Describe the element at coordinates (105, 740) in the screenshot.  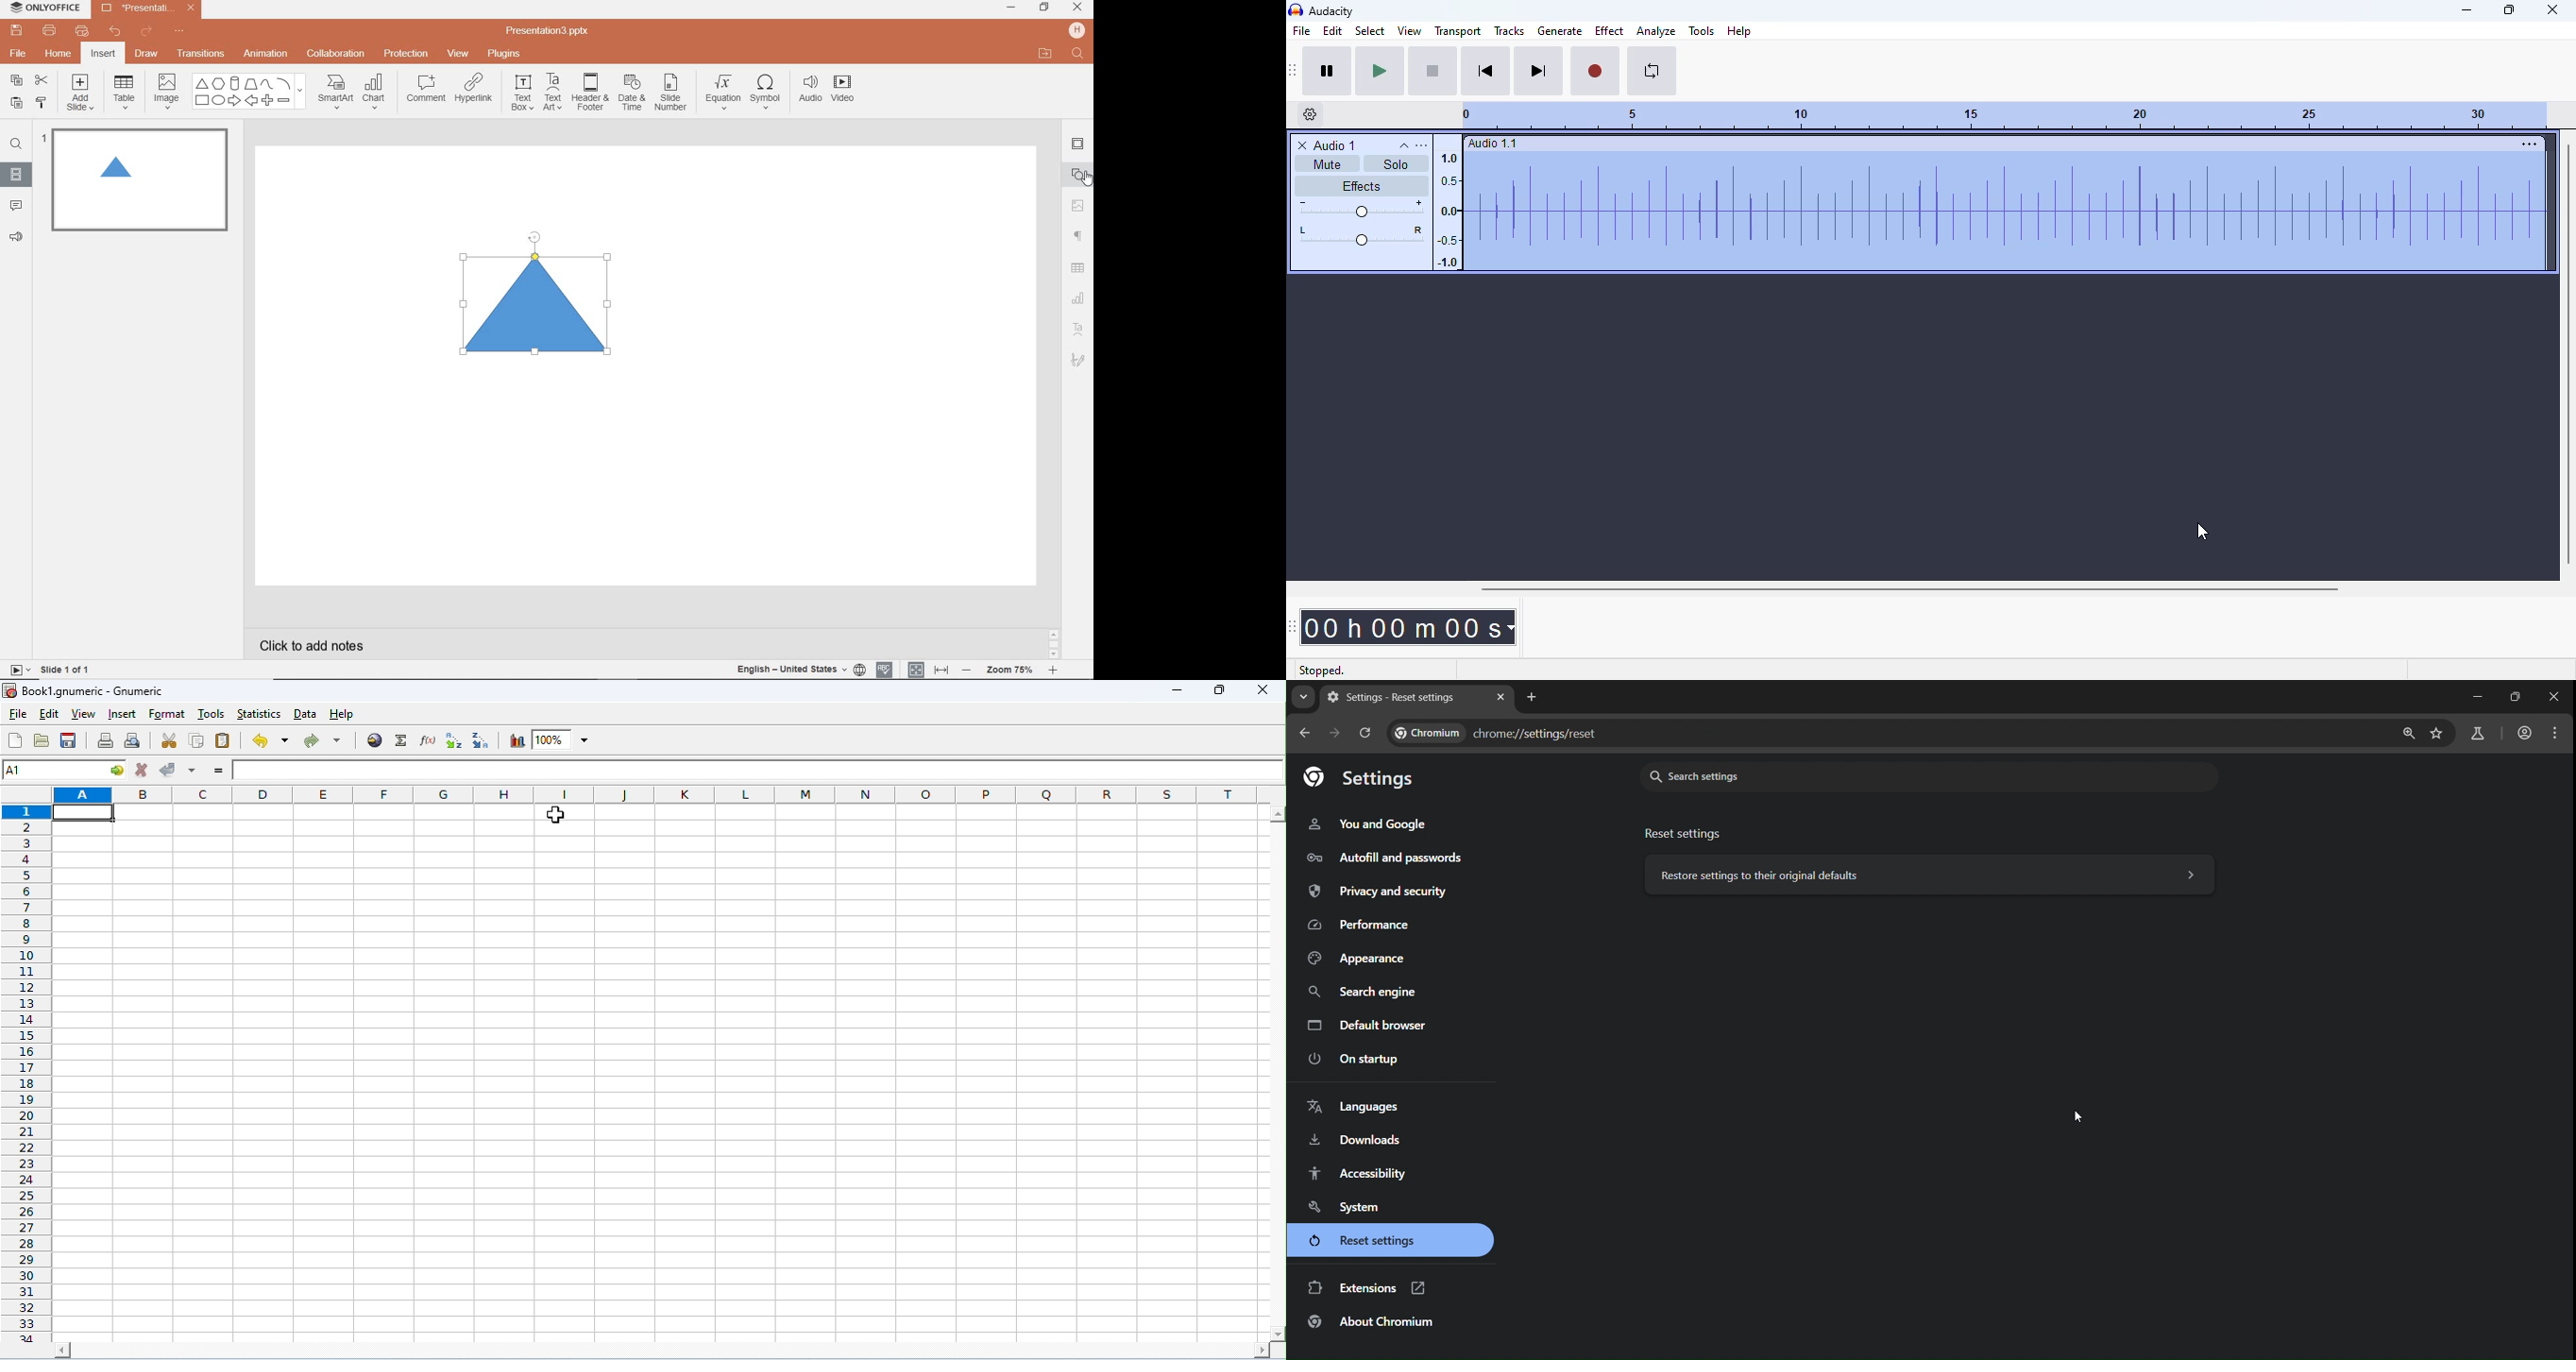
I see `print` at that location.